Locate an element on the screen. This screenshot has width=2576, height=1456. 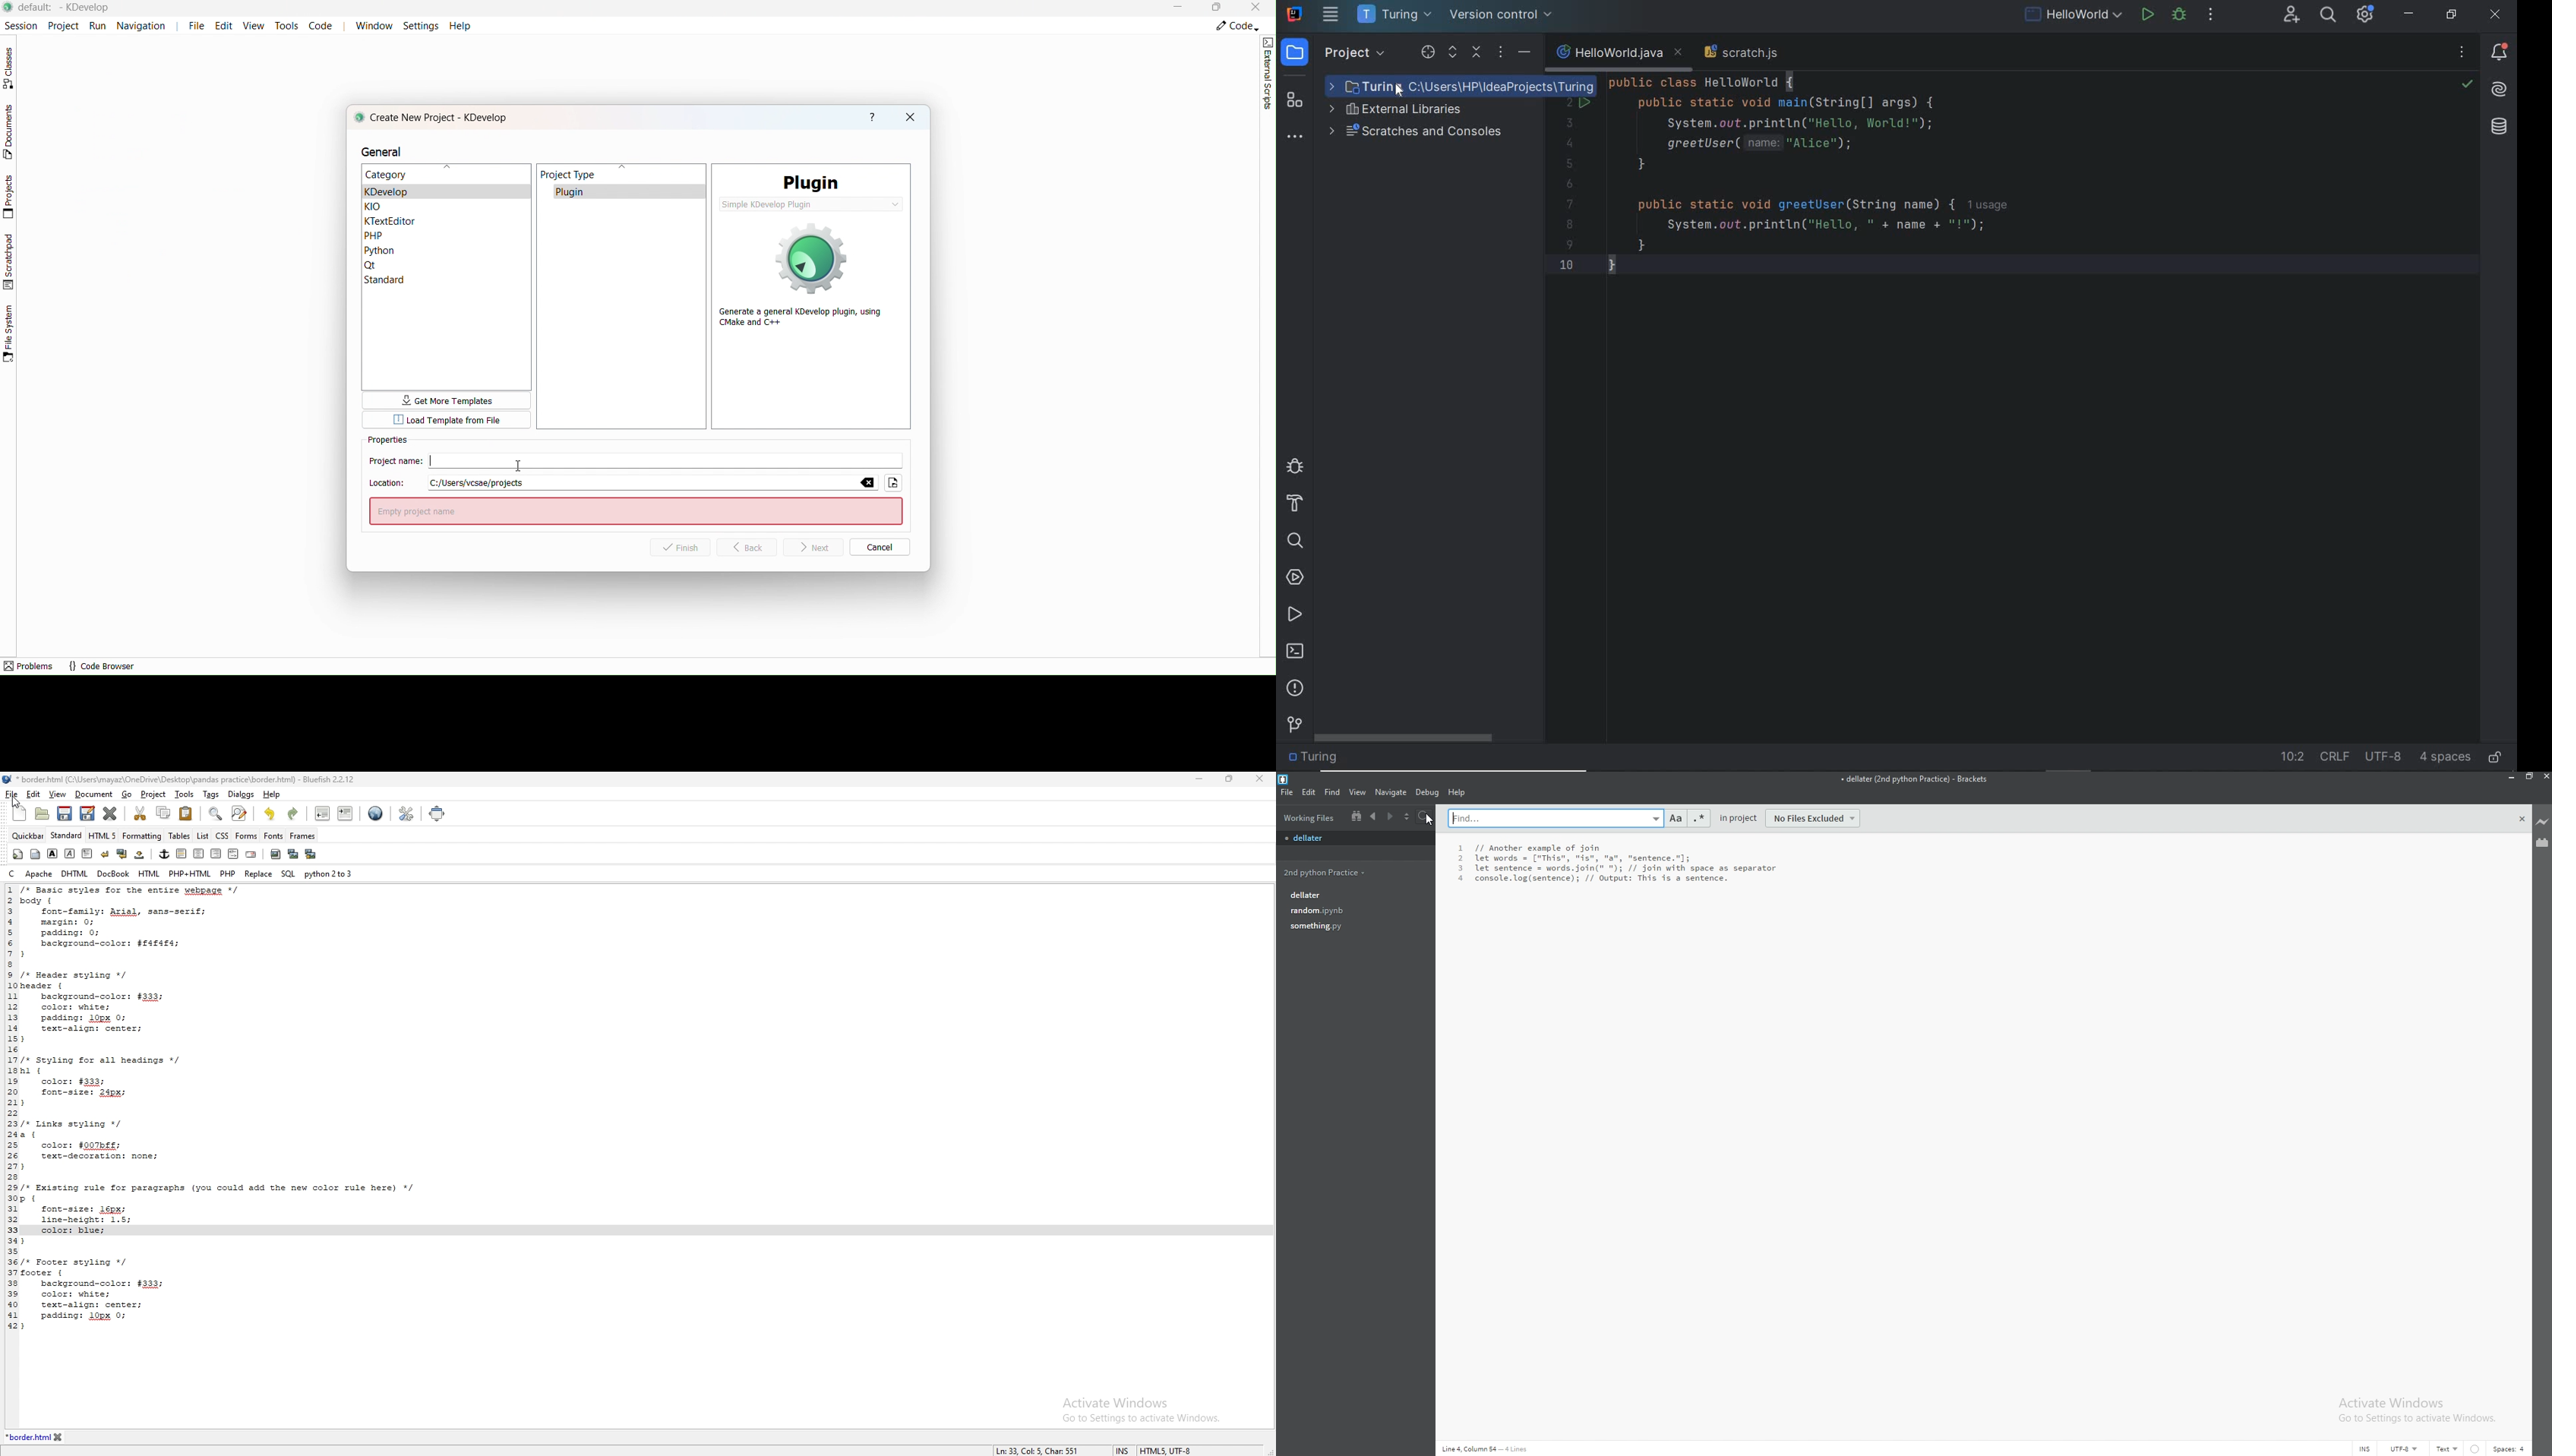
edit preferences is located at coordinates (405, 814).